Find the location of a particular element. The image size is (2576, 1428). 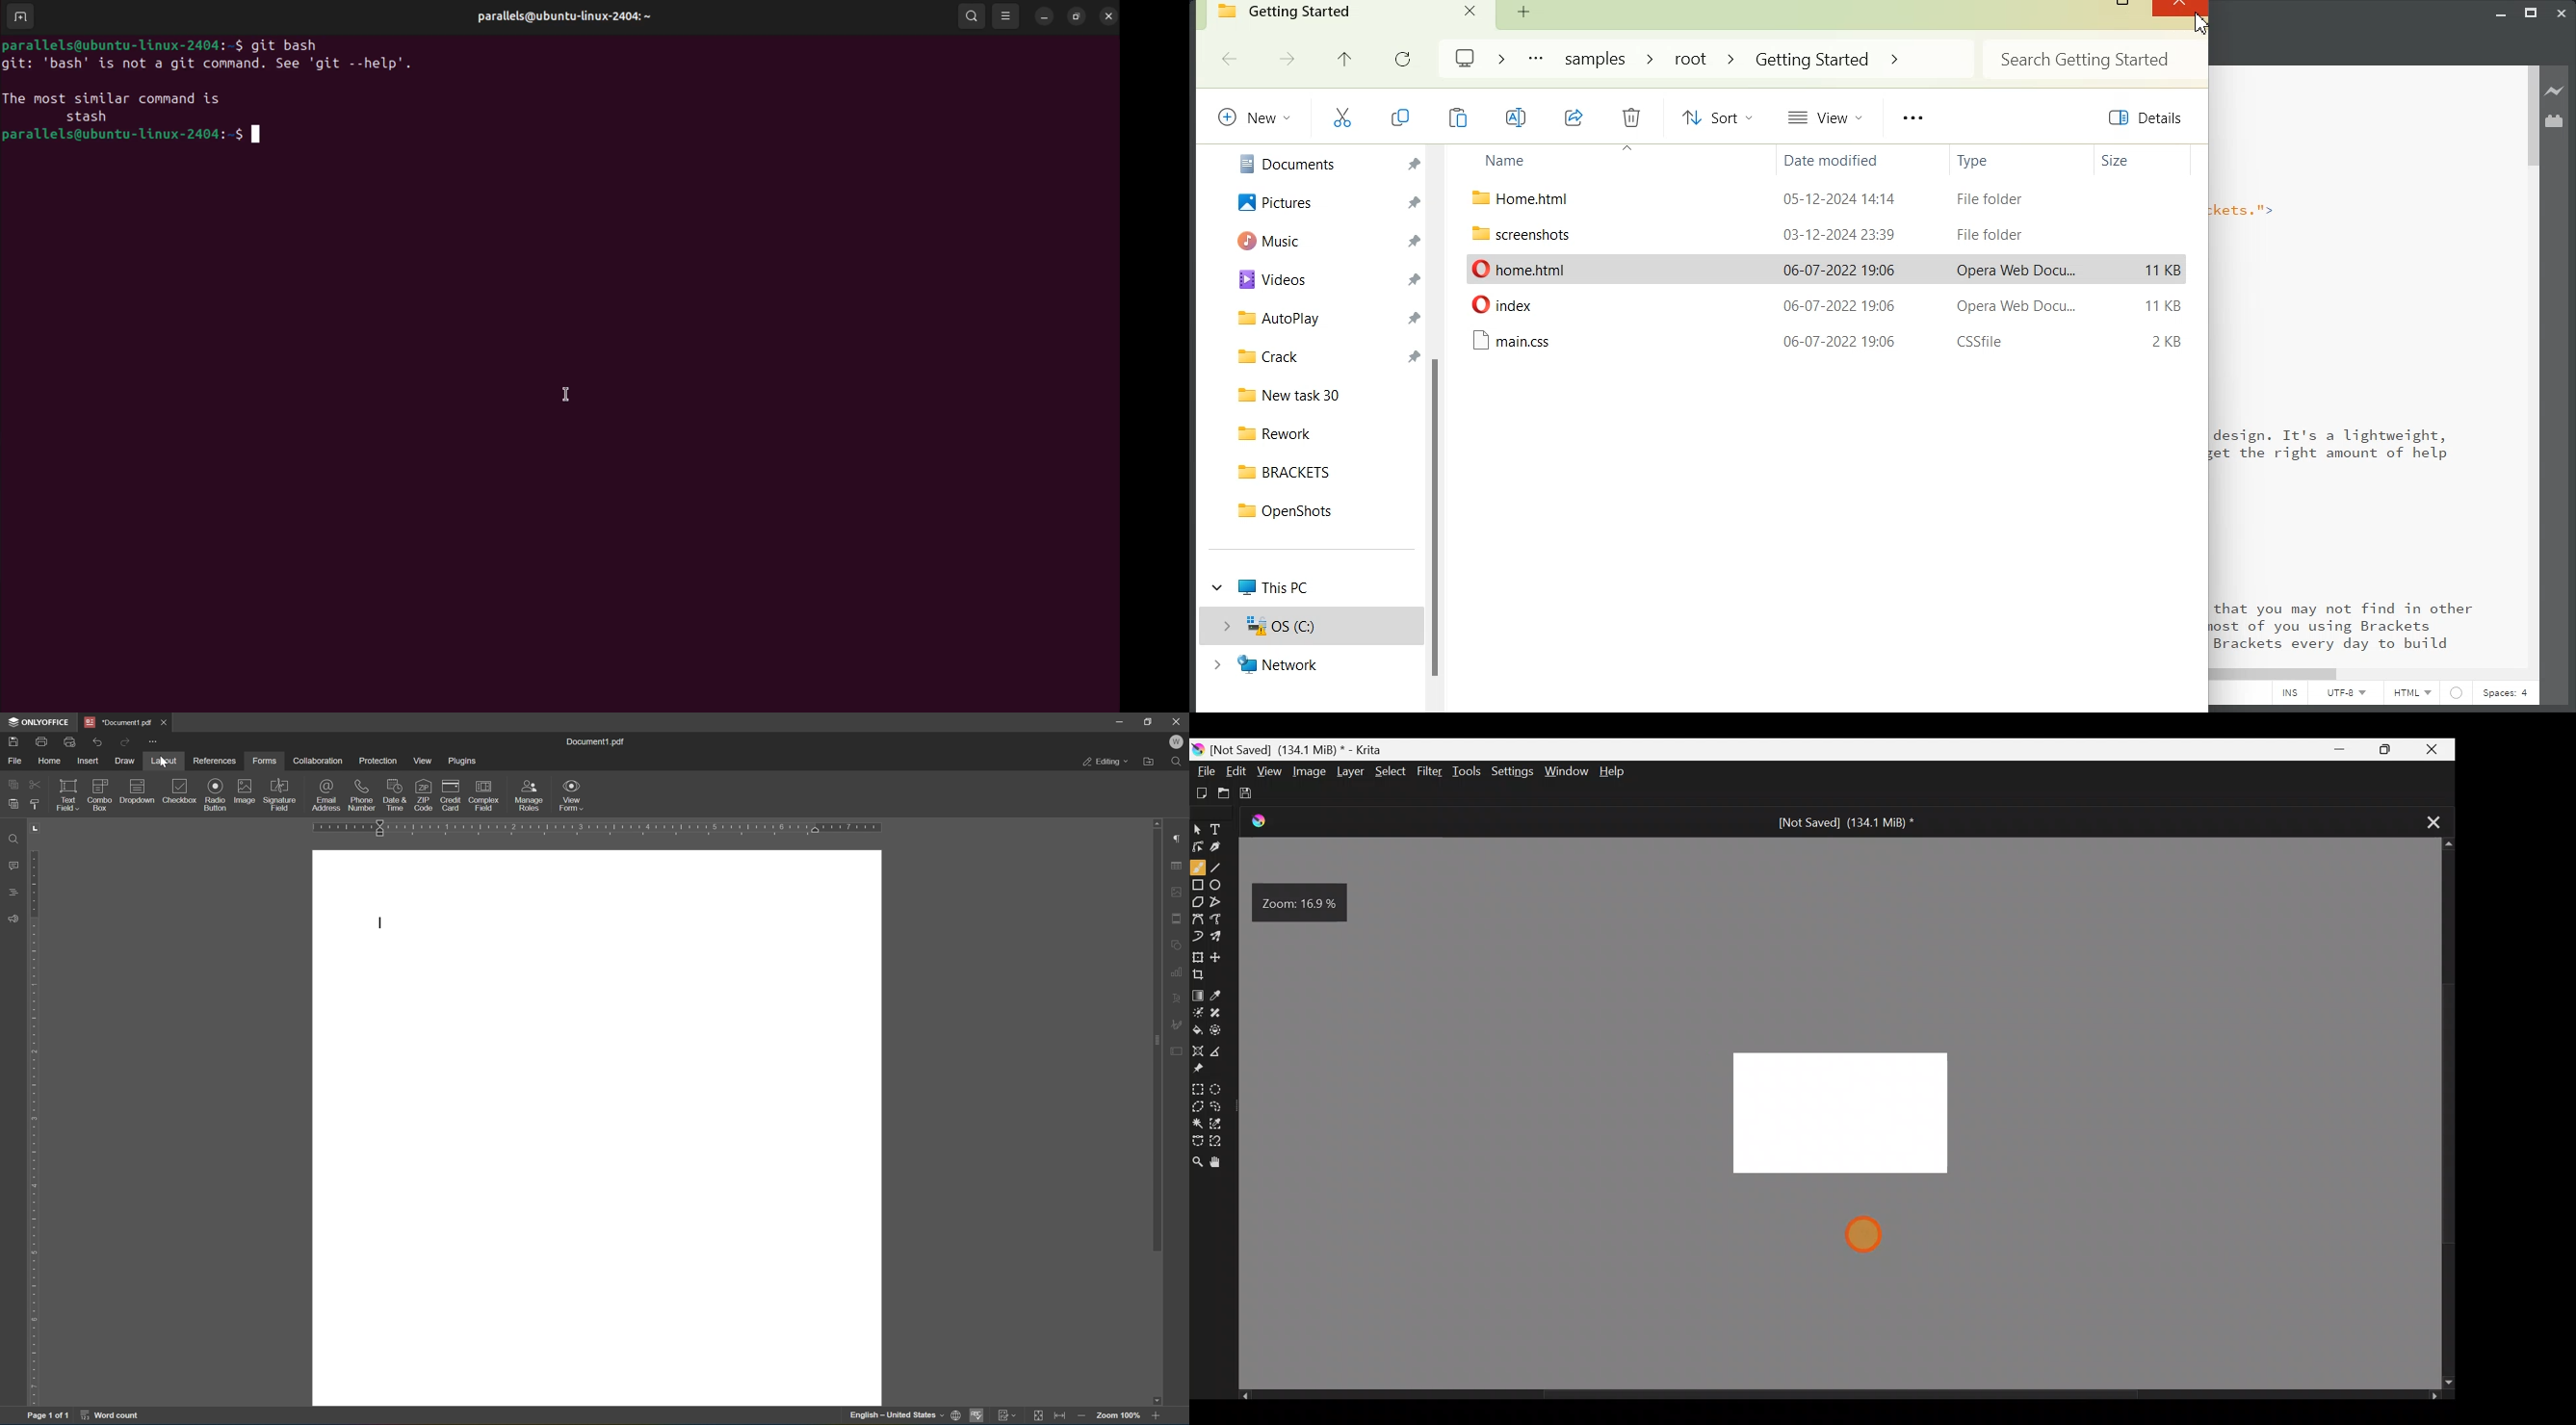

complex field is located at coordinates (487, 795).